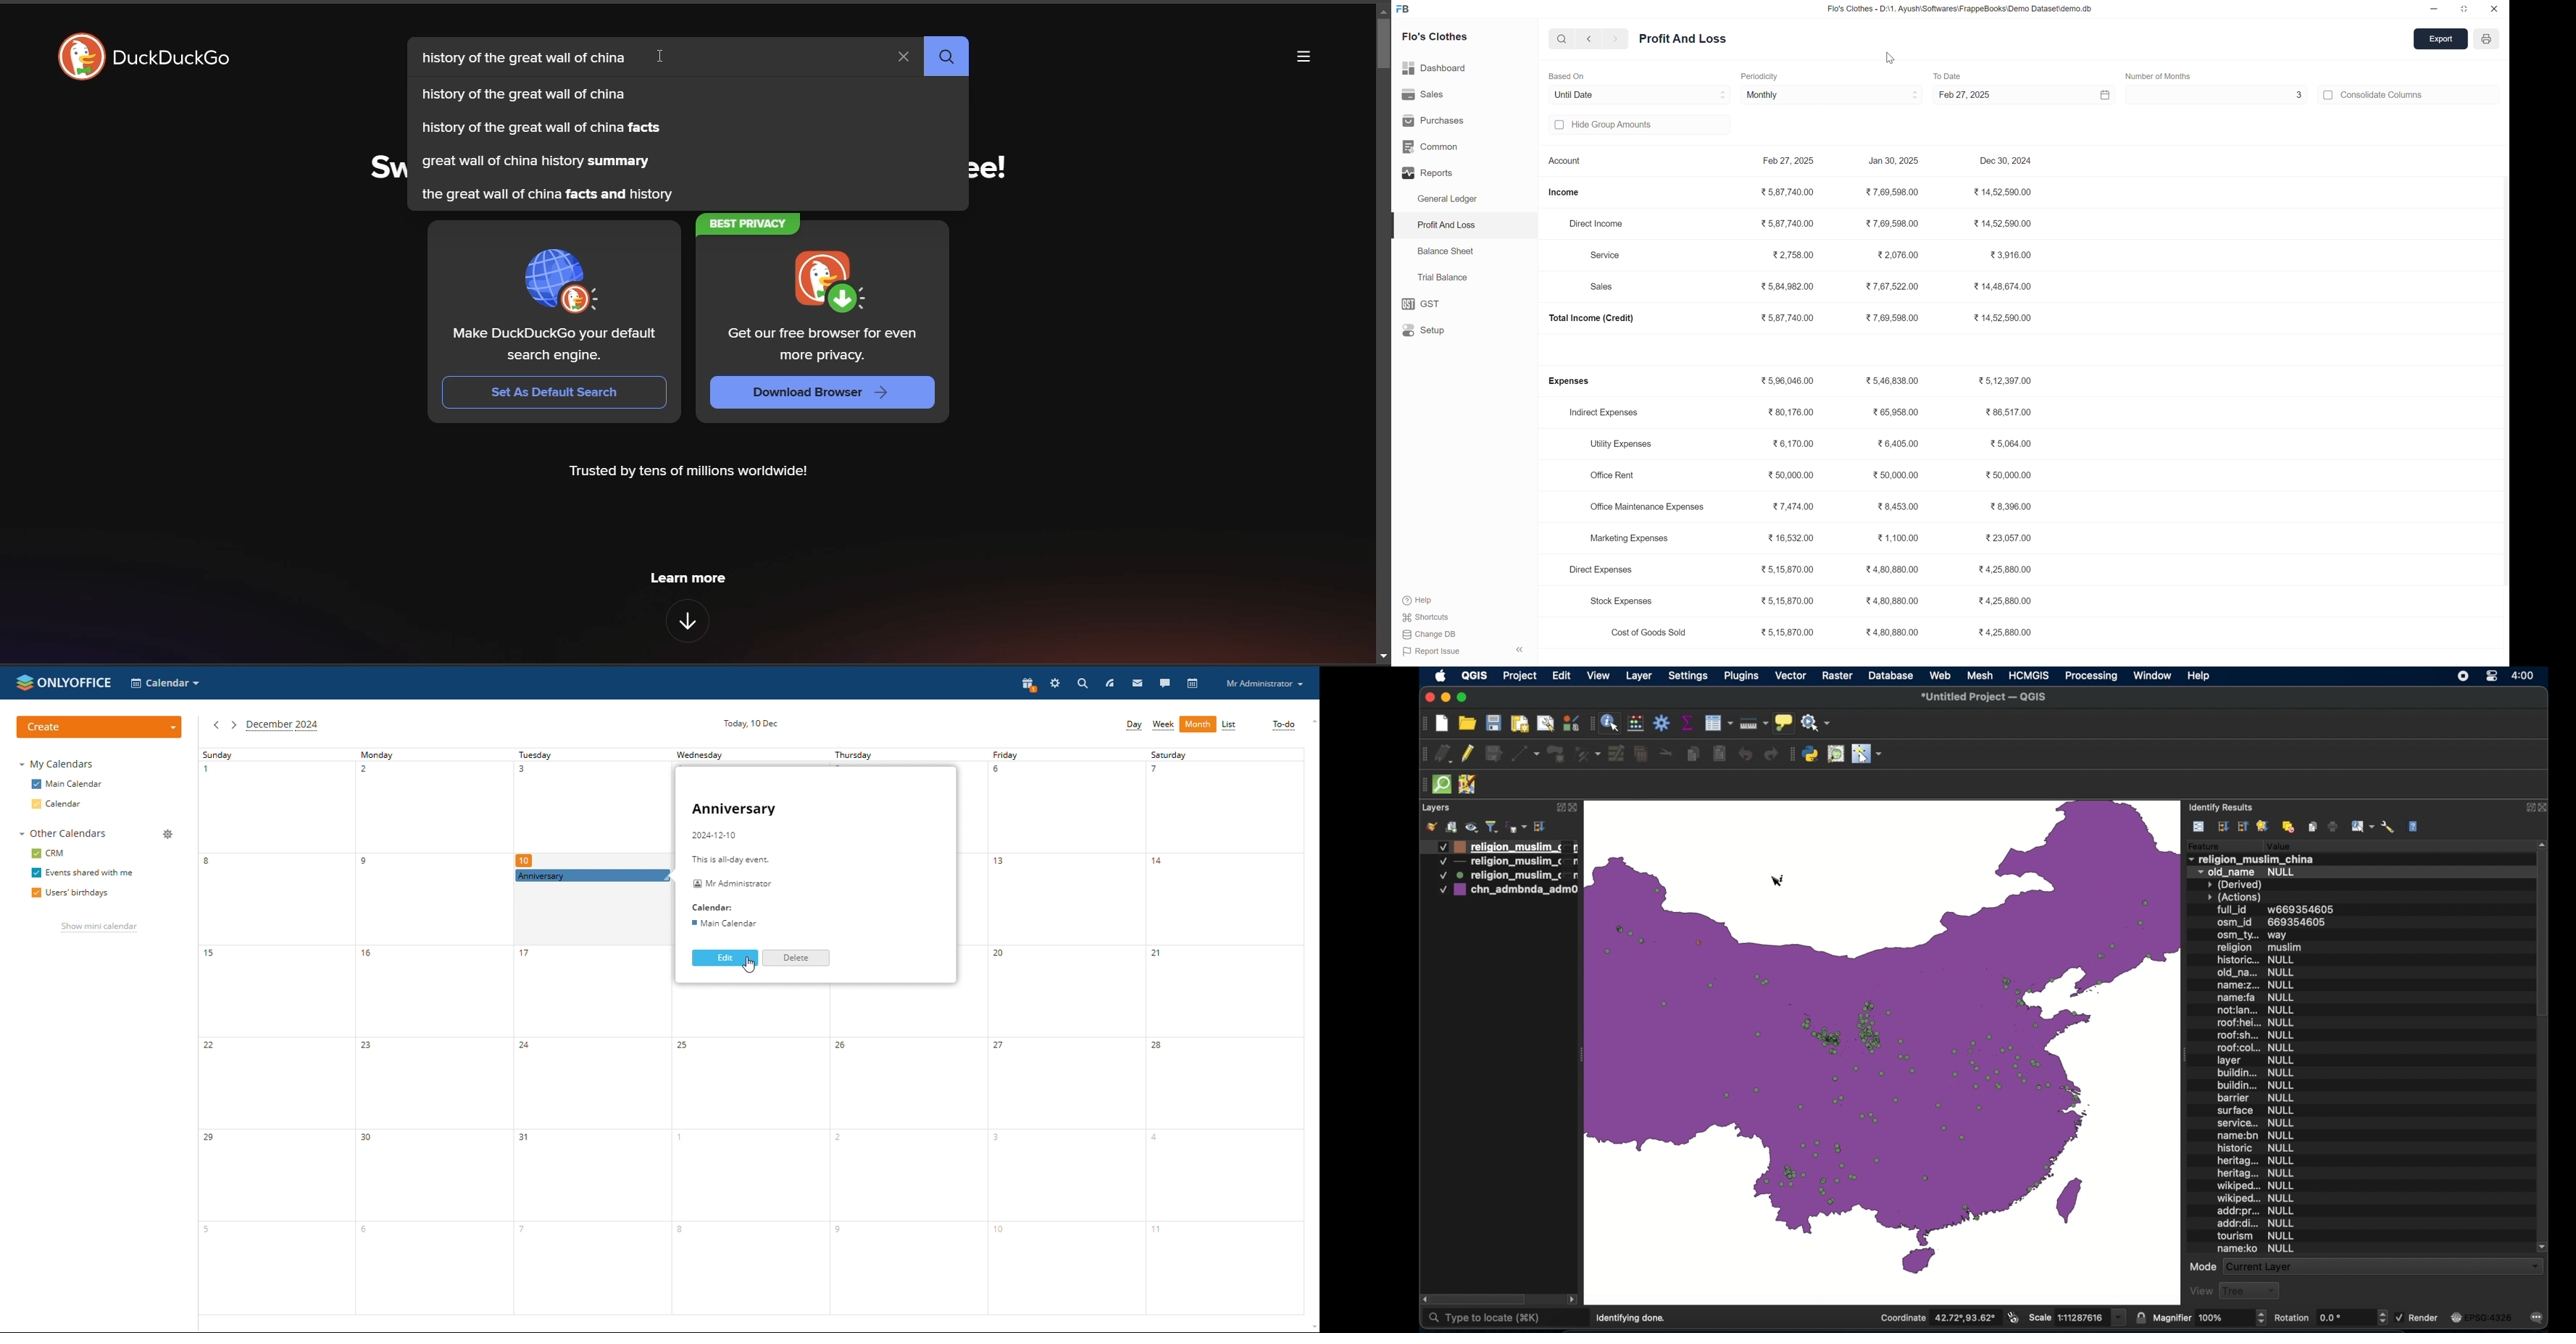 The image size is (2576, 1344). What do you see at coordinates (826, 344) in the screenshot?
I see `Get our free browser for even
more privacy.` at bounding box center [826, 344].